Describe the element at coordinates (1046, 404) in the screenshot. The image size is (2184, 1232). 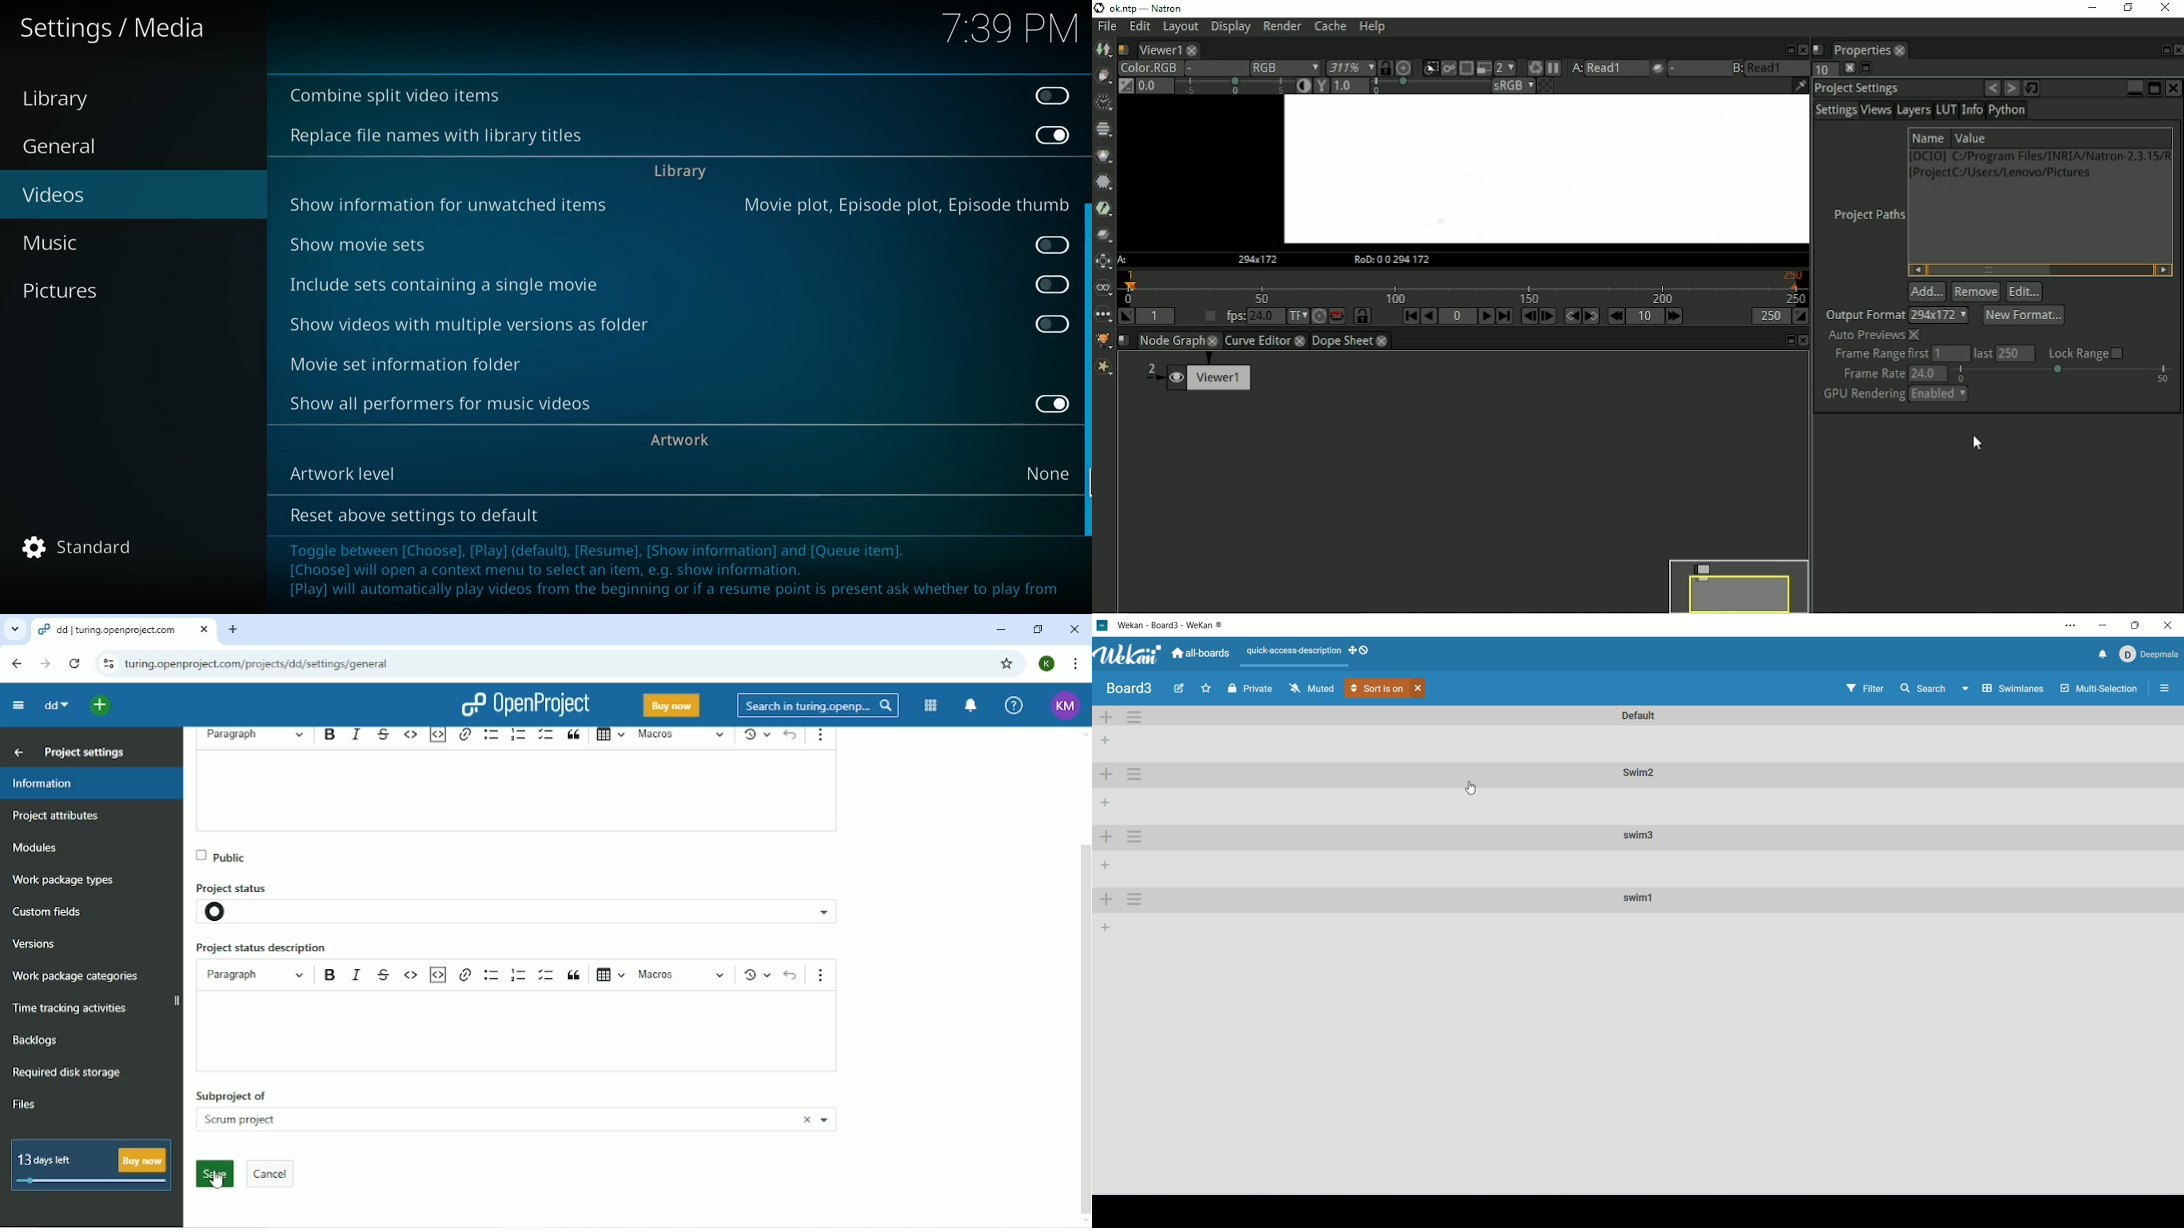
I see `on` at that location.